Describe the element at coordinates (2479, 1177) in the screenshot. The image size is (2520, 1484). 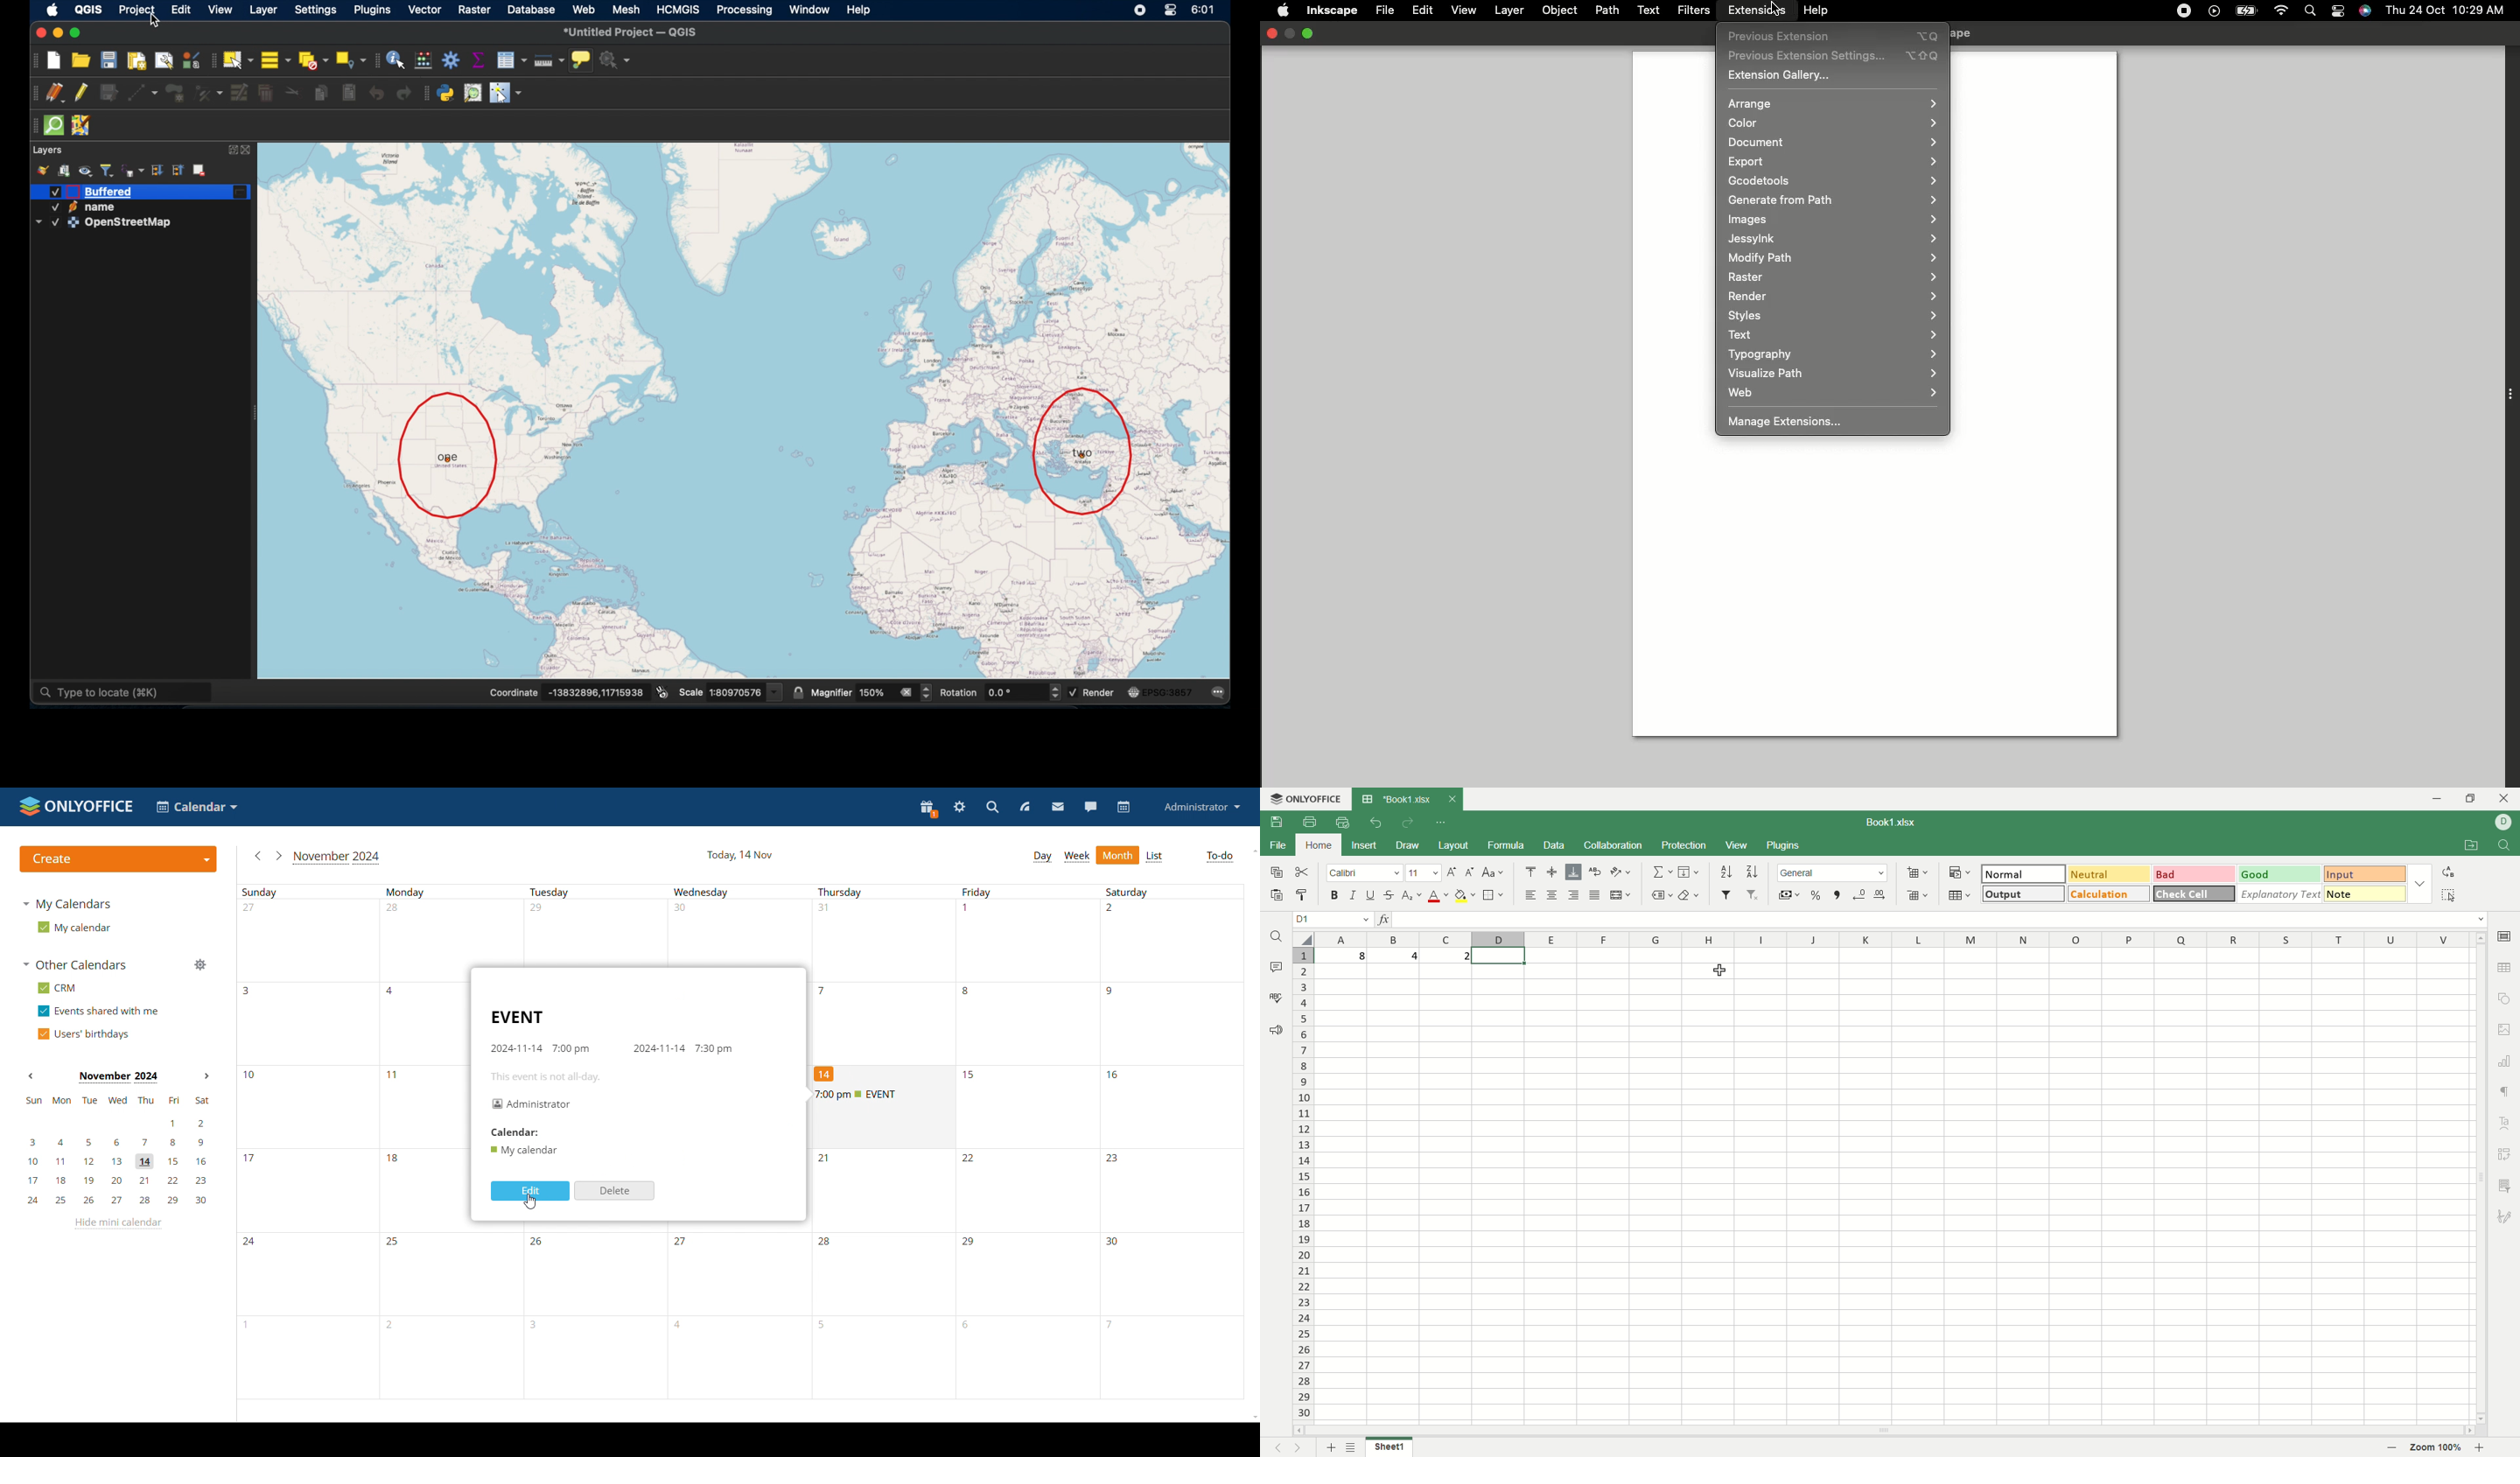
I see `scroll bar` at that location.